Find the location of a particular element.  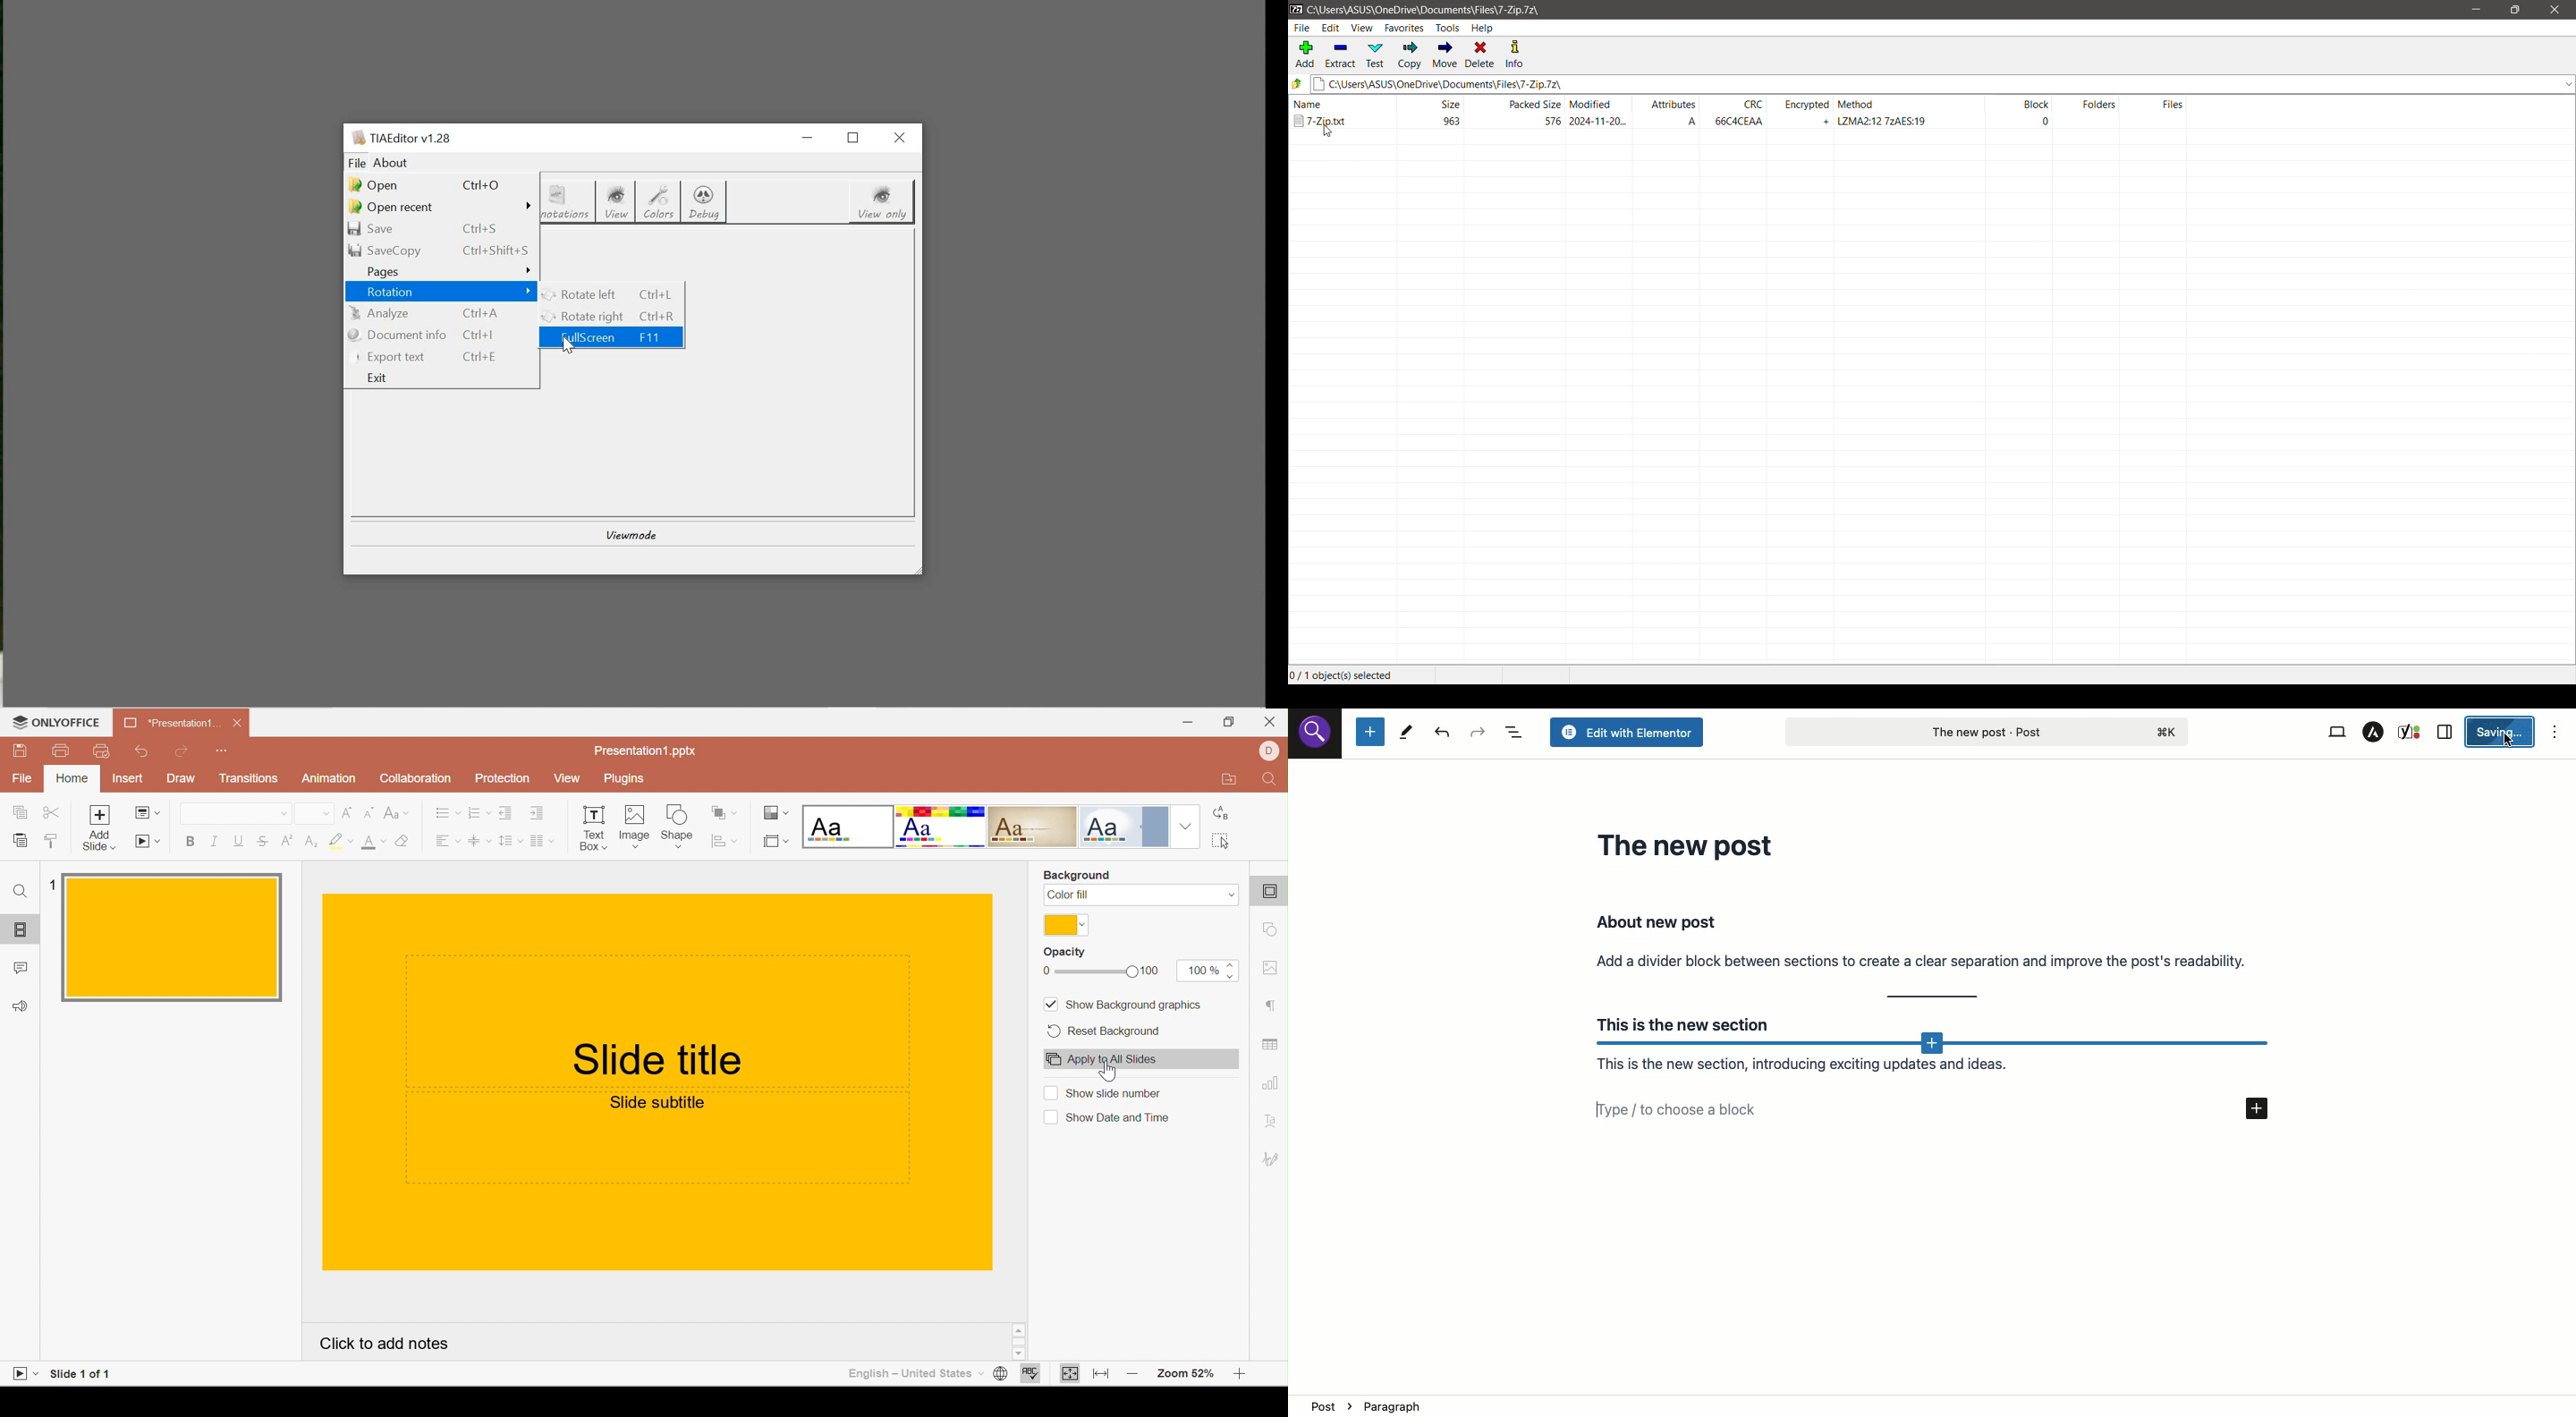

Restore Down is located at coordinates (2520, 9).